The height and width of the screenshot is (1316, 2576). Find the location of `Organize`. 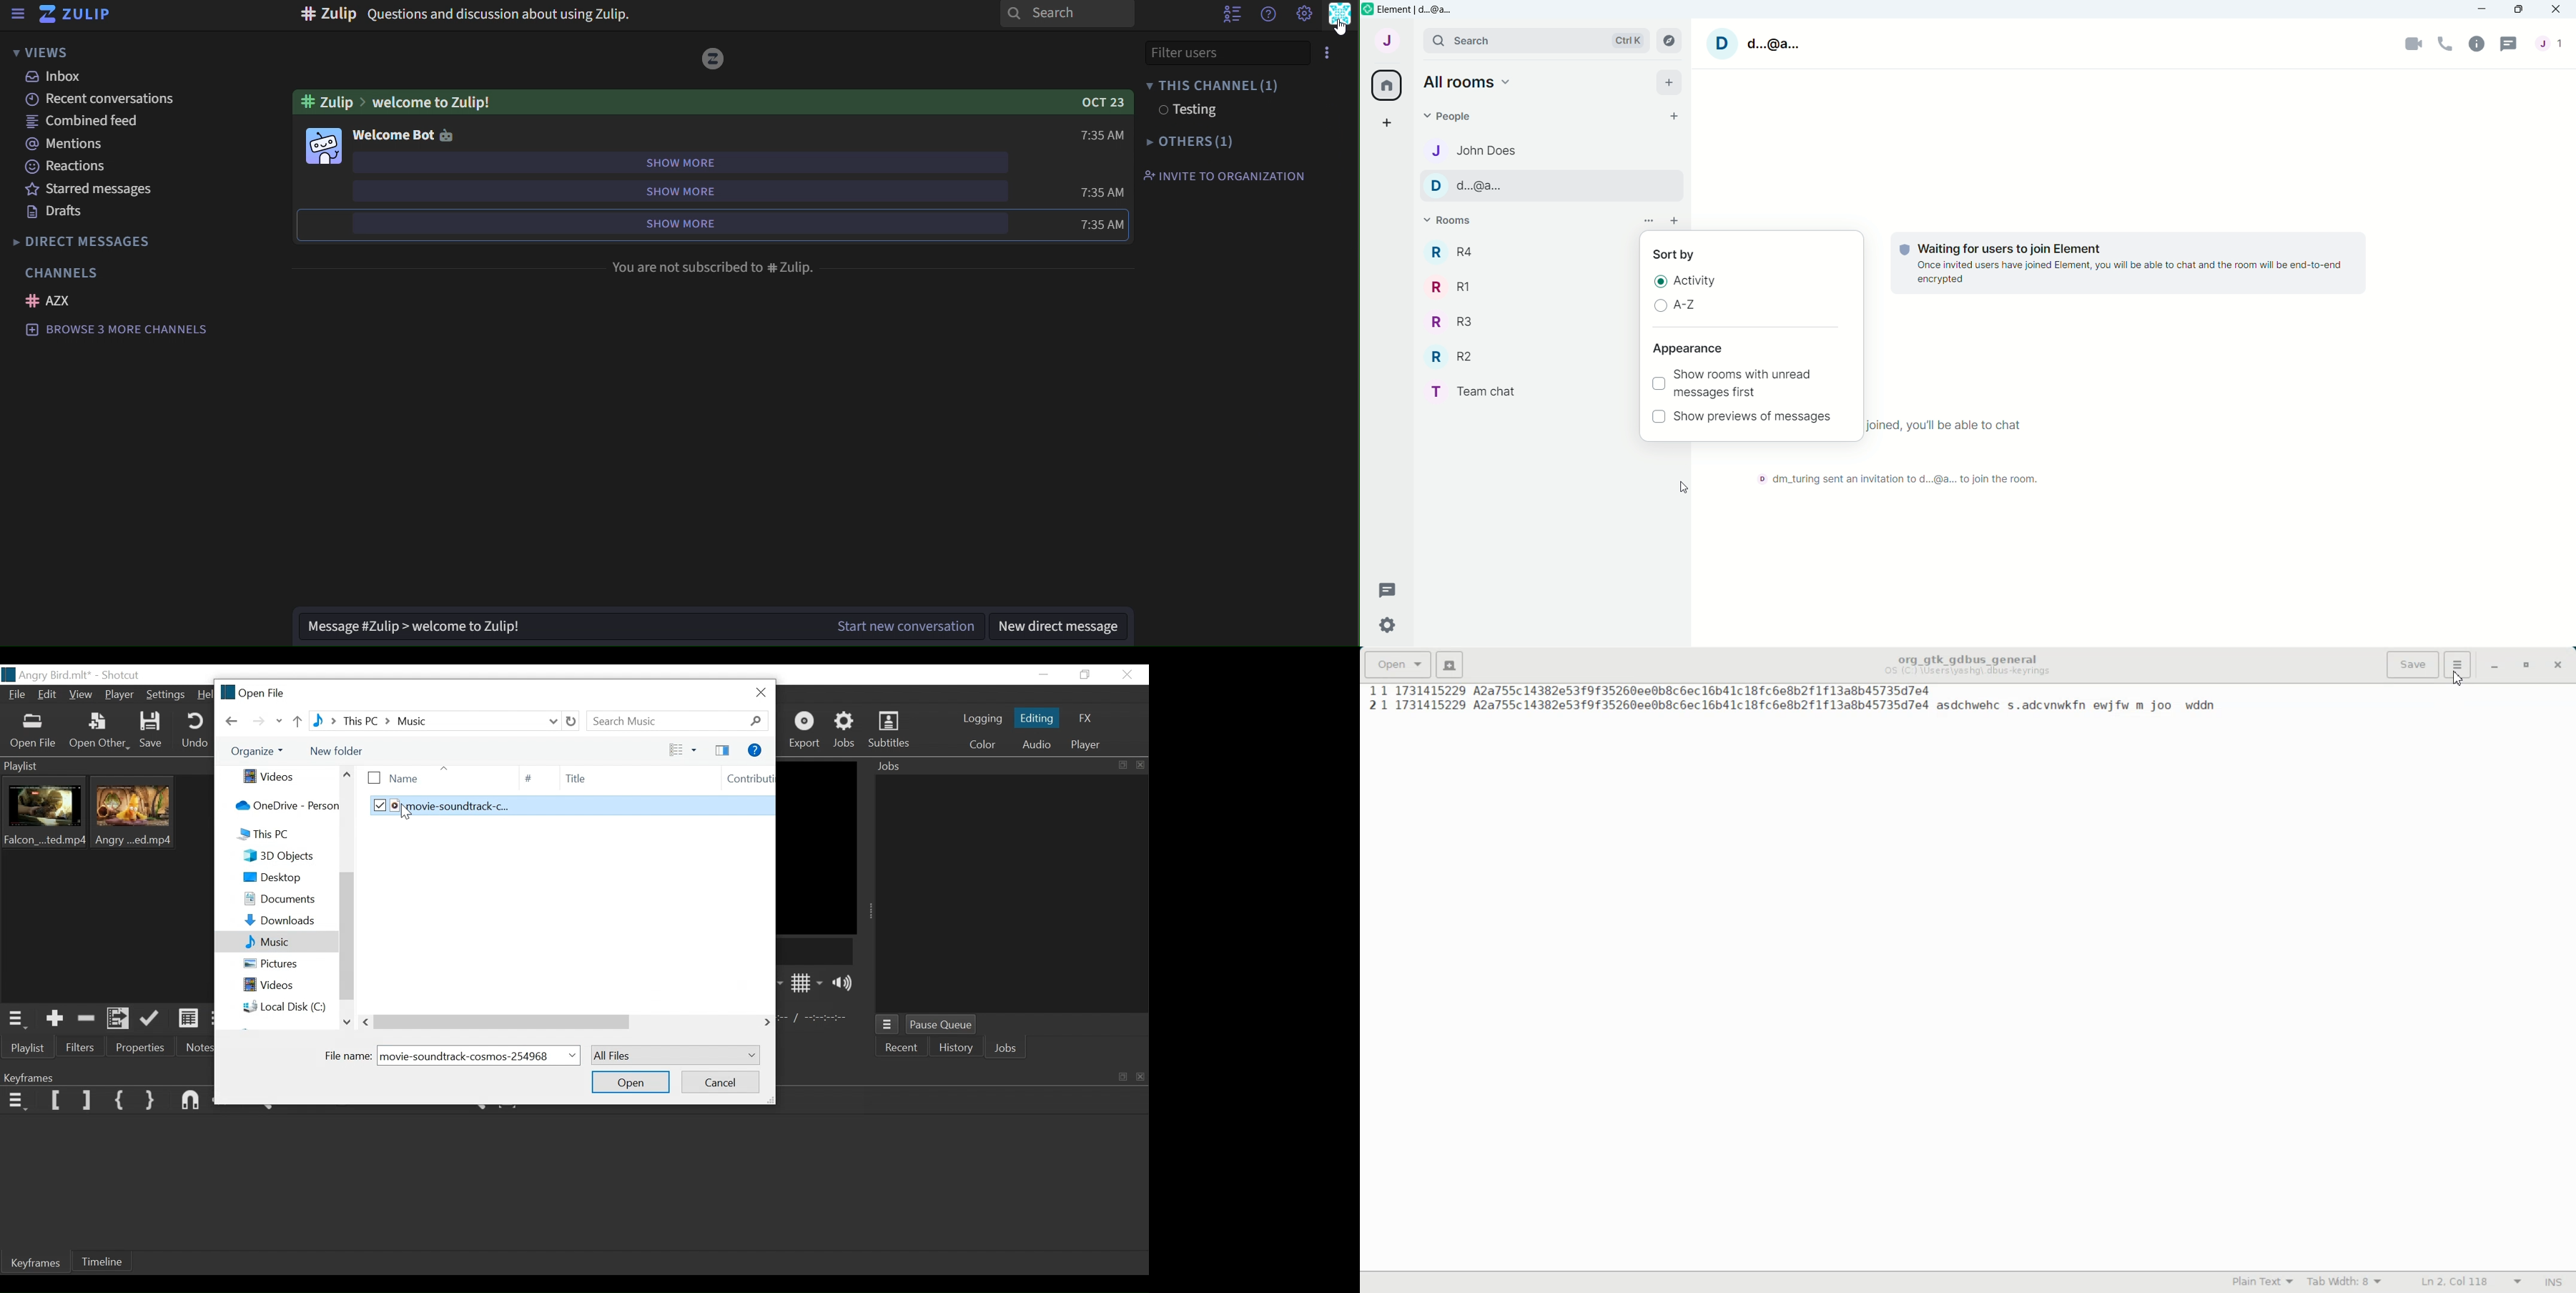

Organize is located at coordinates (257, 752).